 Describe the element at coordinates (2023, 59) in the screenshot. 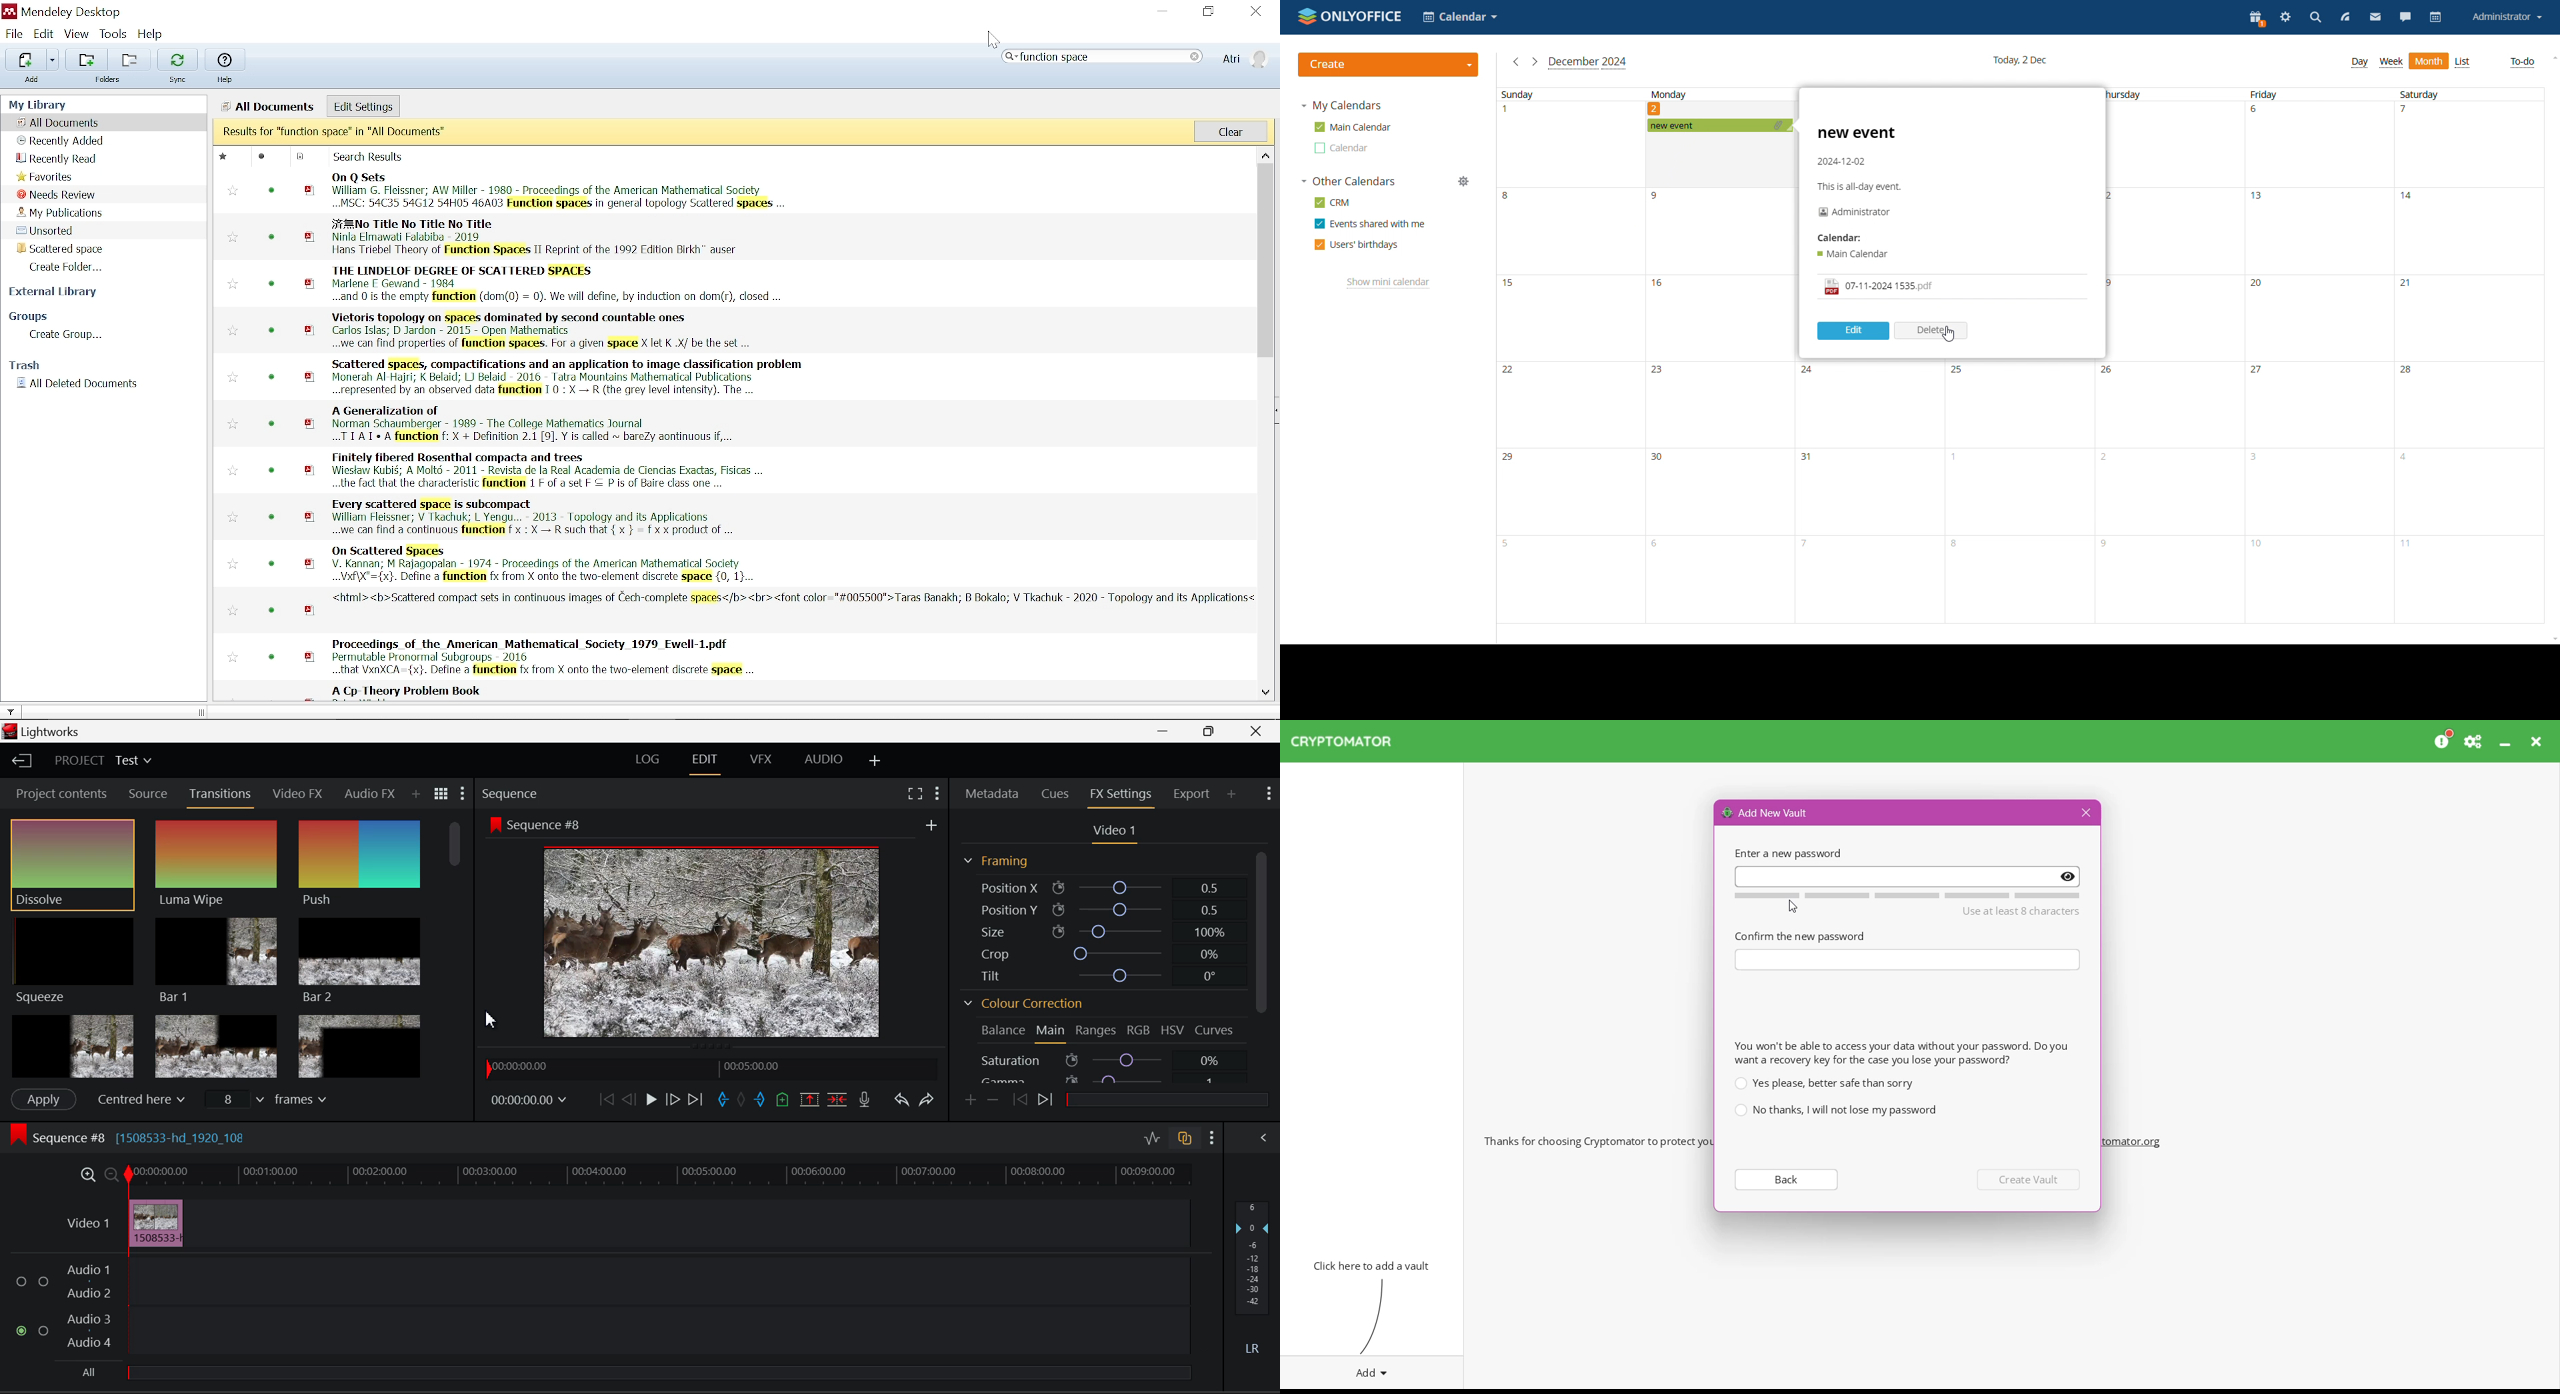

I see `Today, 2 Dec` at that location.